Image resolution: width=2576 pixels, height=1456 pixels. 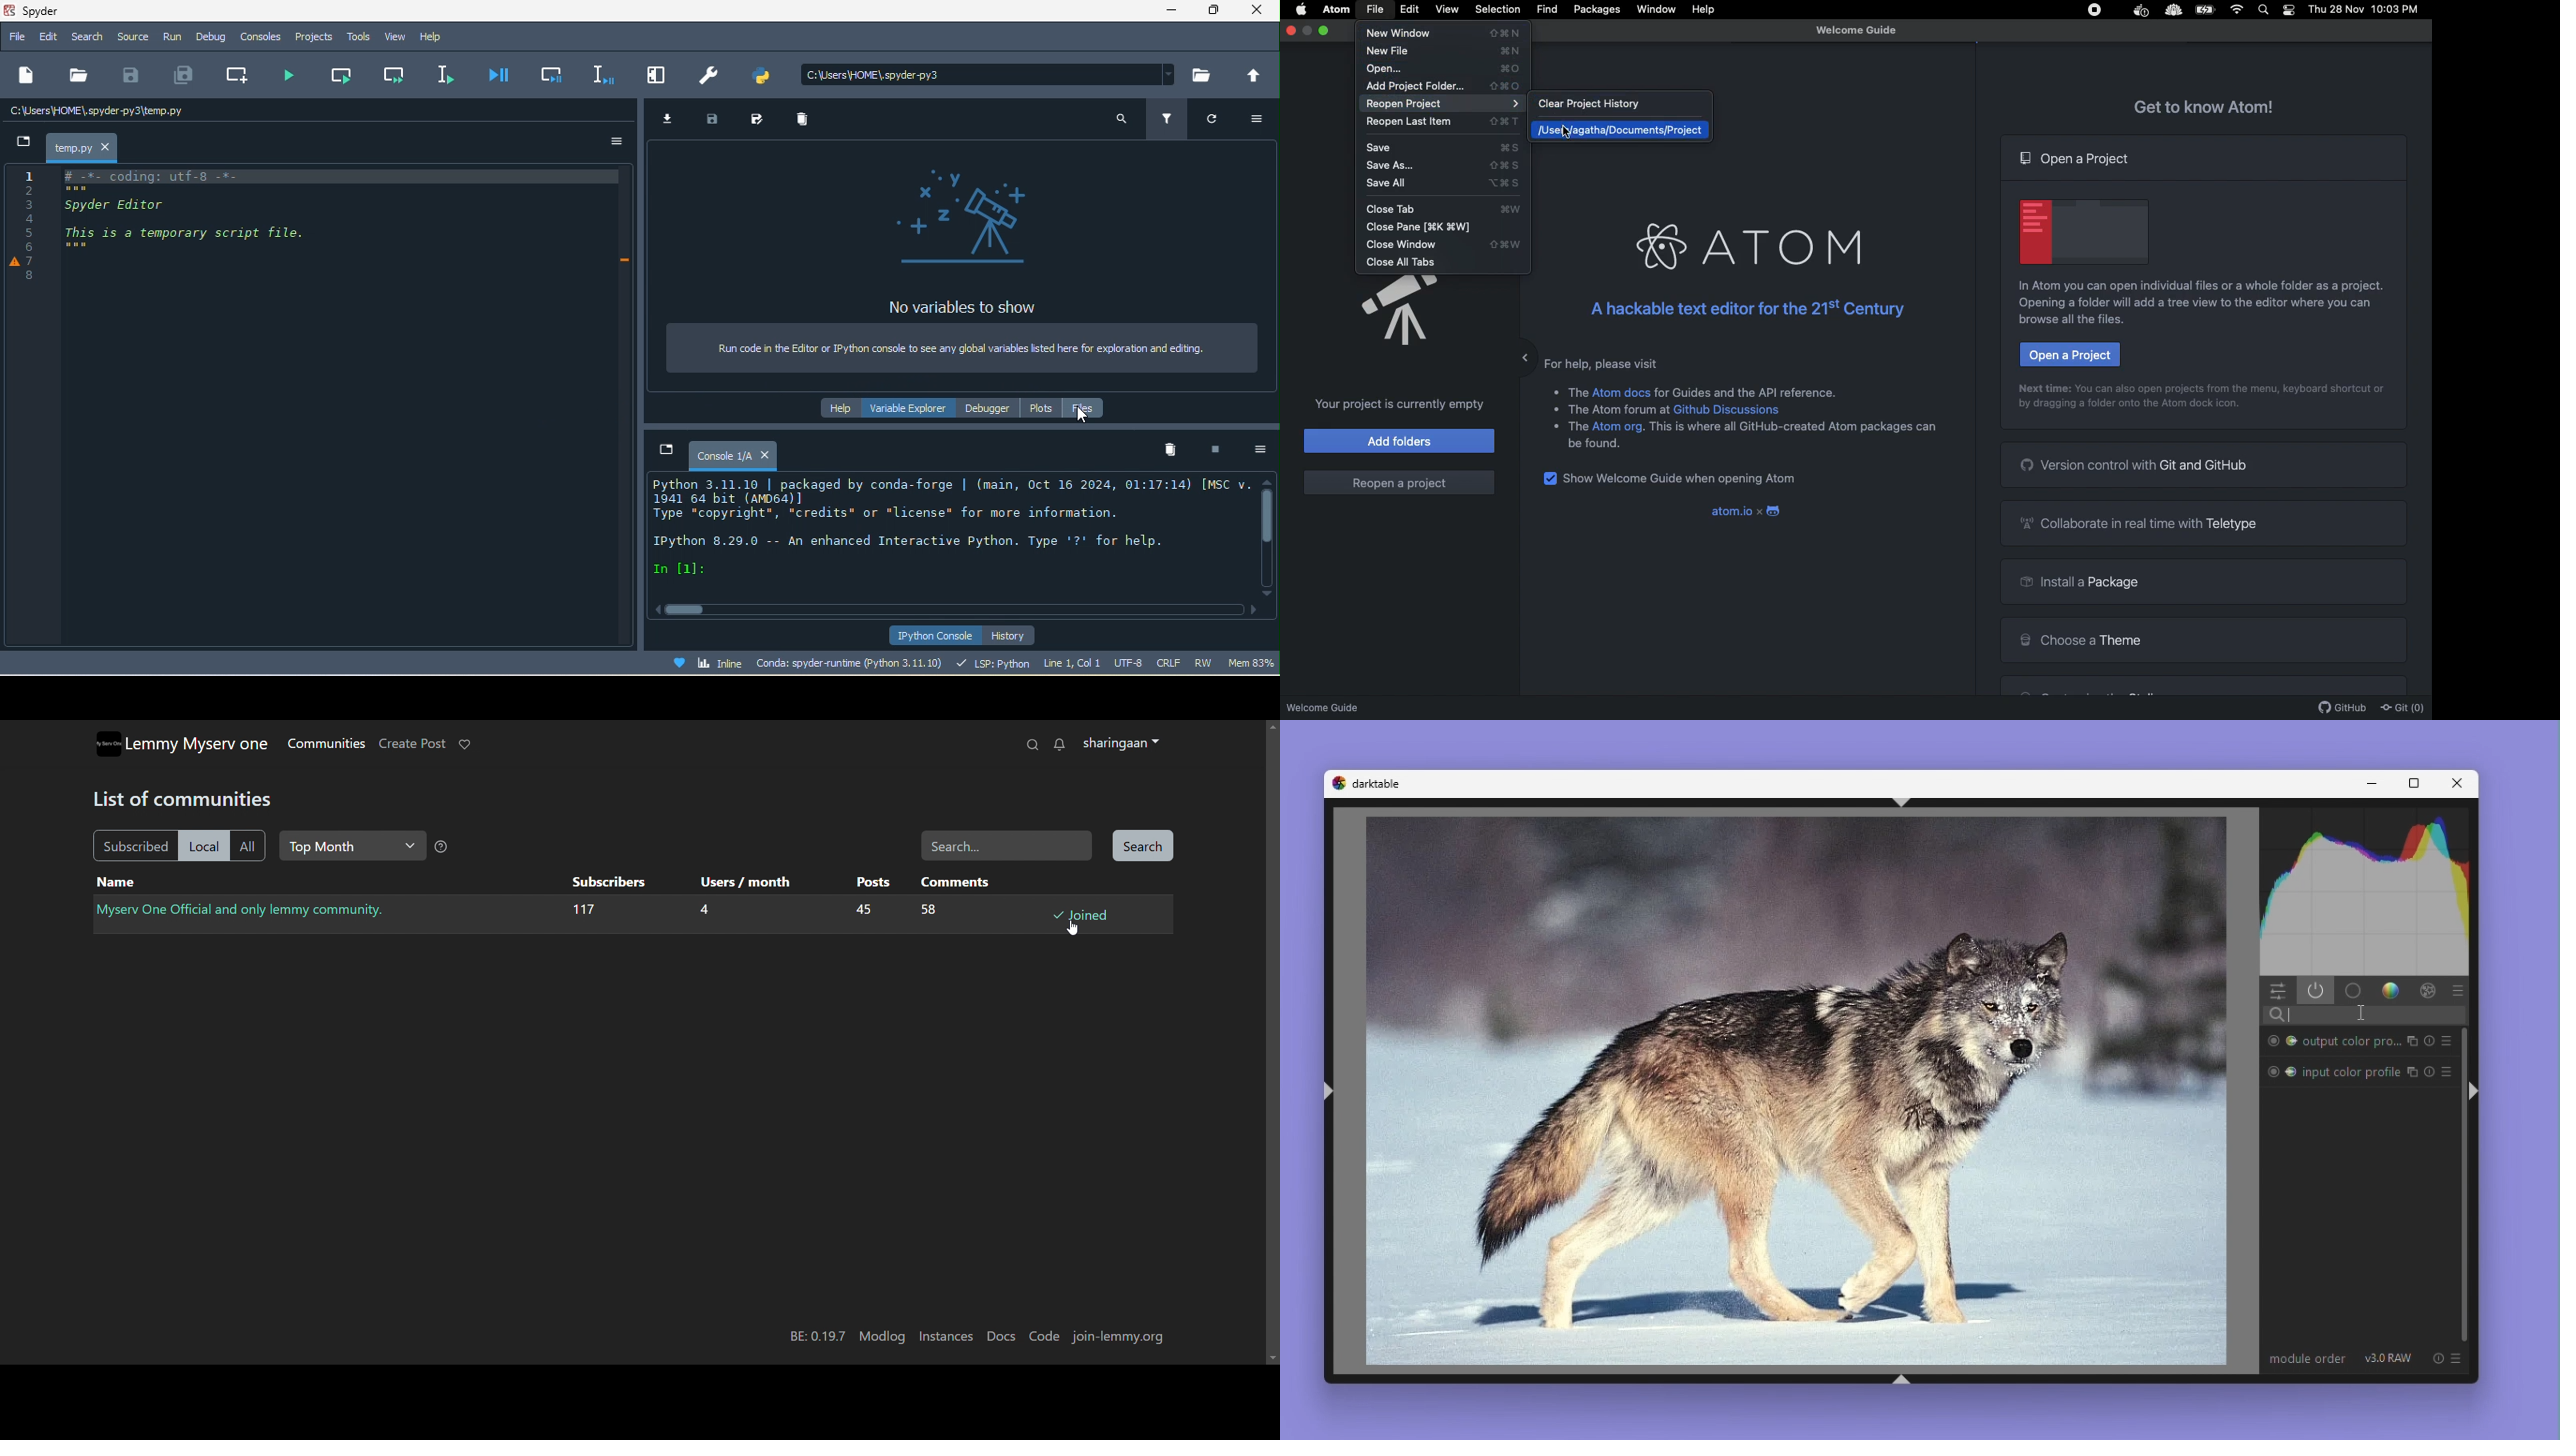 What do you see at coordinates (1083, 416) in the screenshot?
I see `cursor` at bounding box center [1083, 416].